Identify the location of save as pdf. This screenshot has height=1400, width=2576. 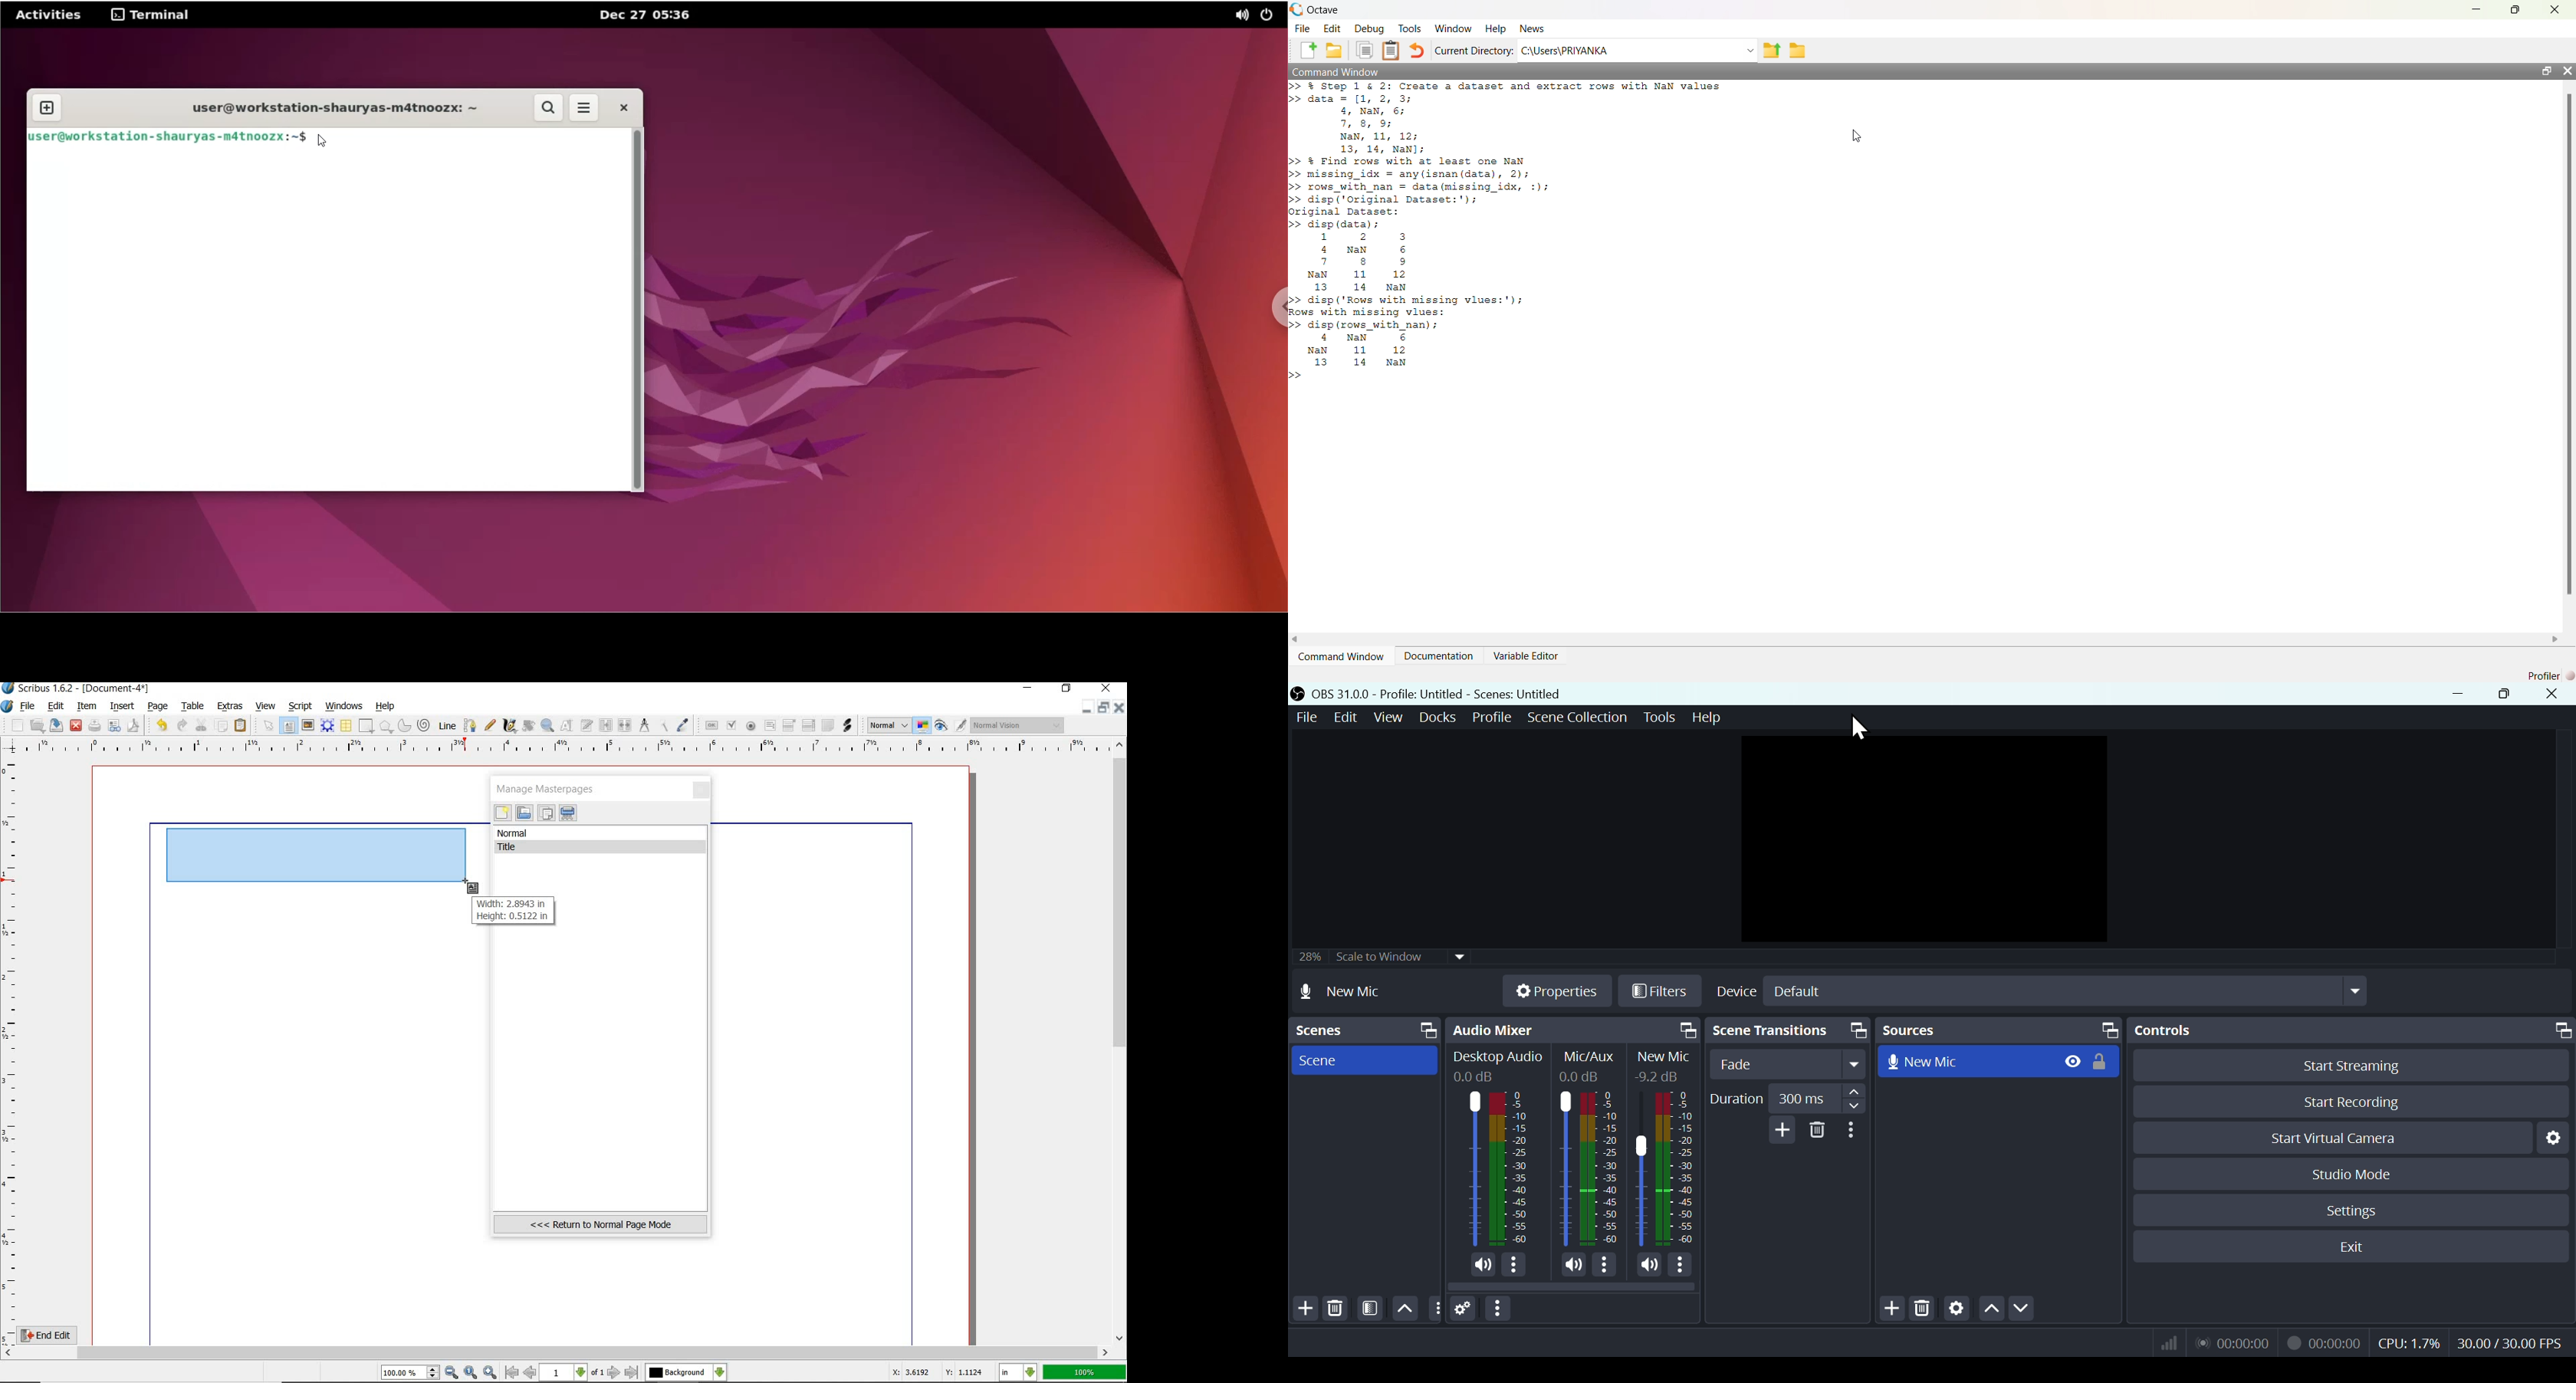
(132, 725).